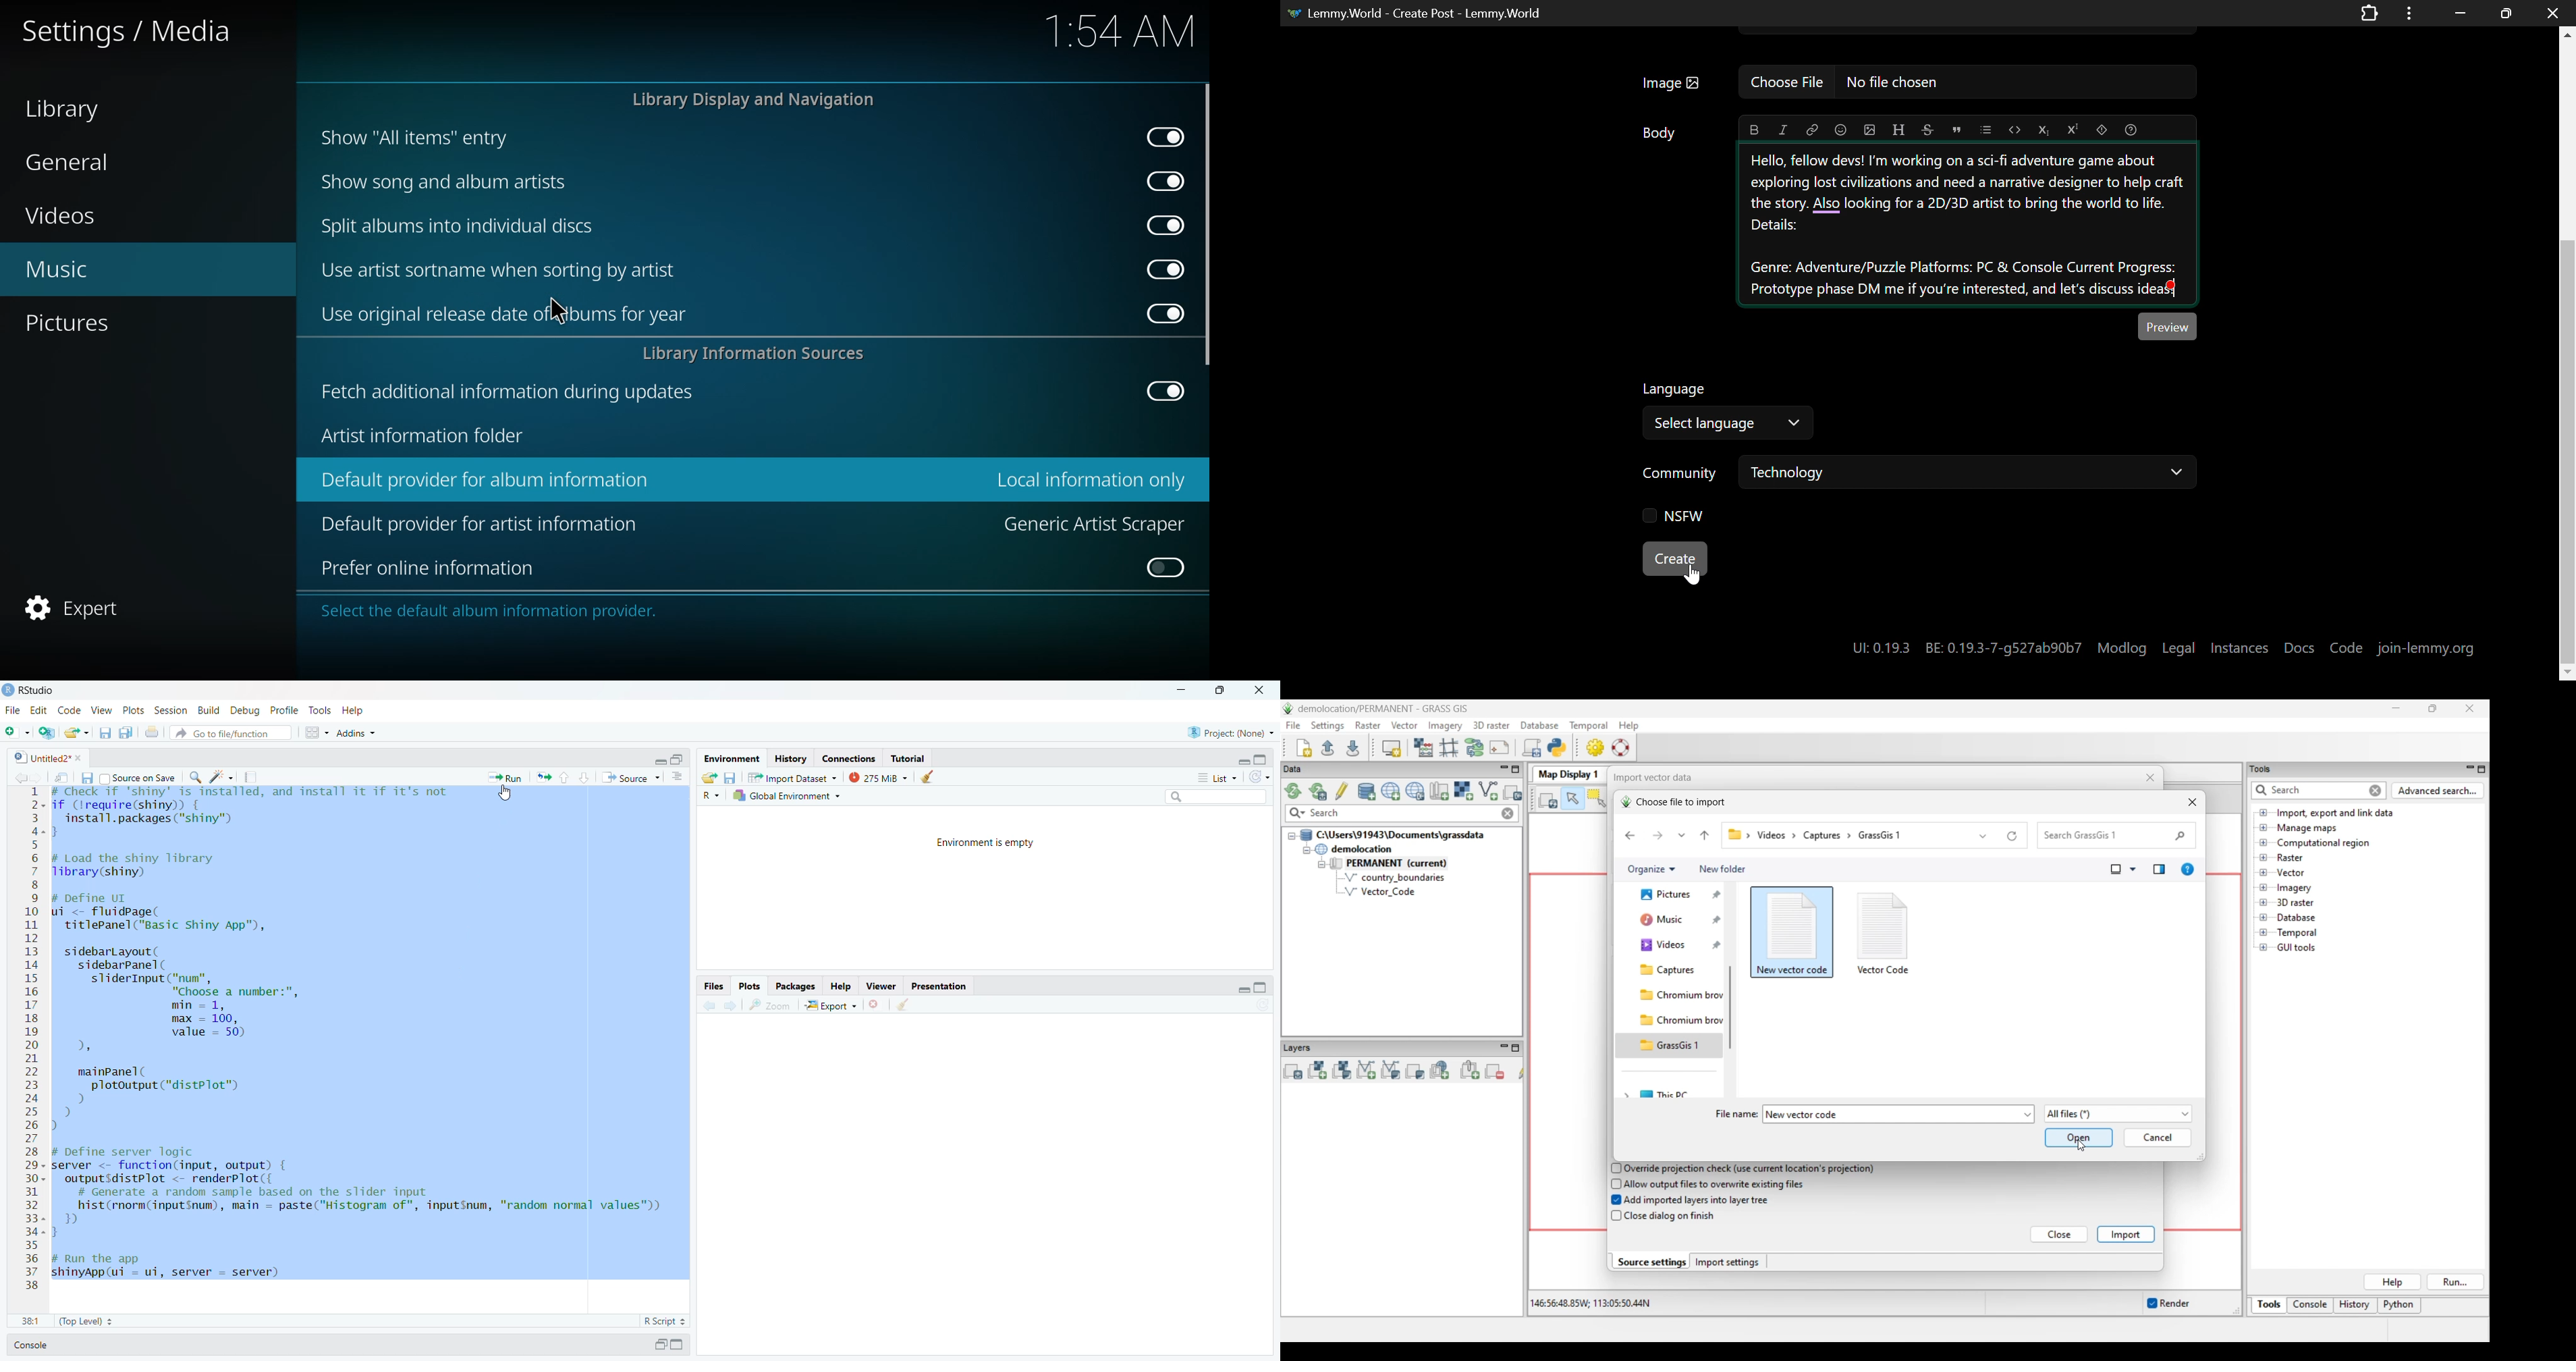 The height and width of the screenshot is (1372, 2576). Describe the element at coordinates (1090, 480) in the screenshot. I see `local information only selected` at that location.